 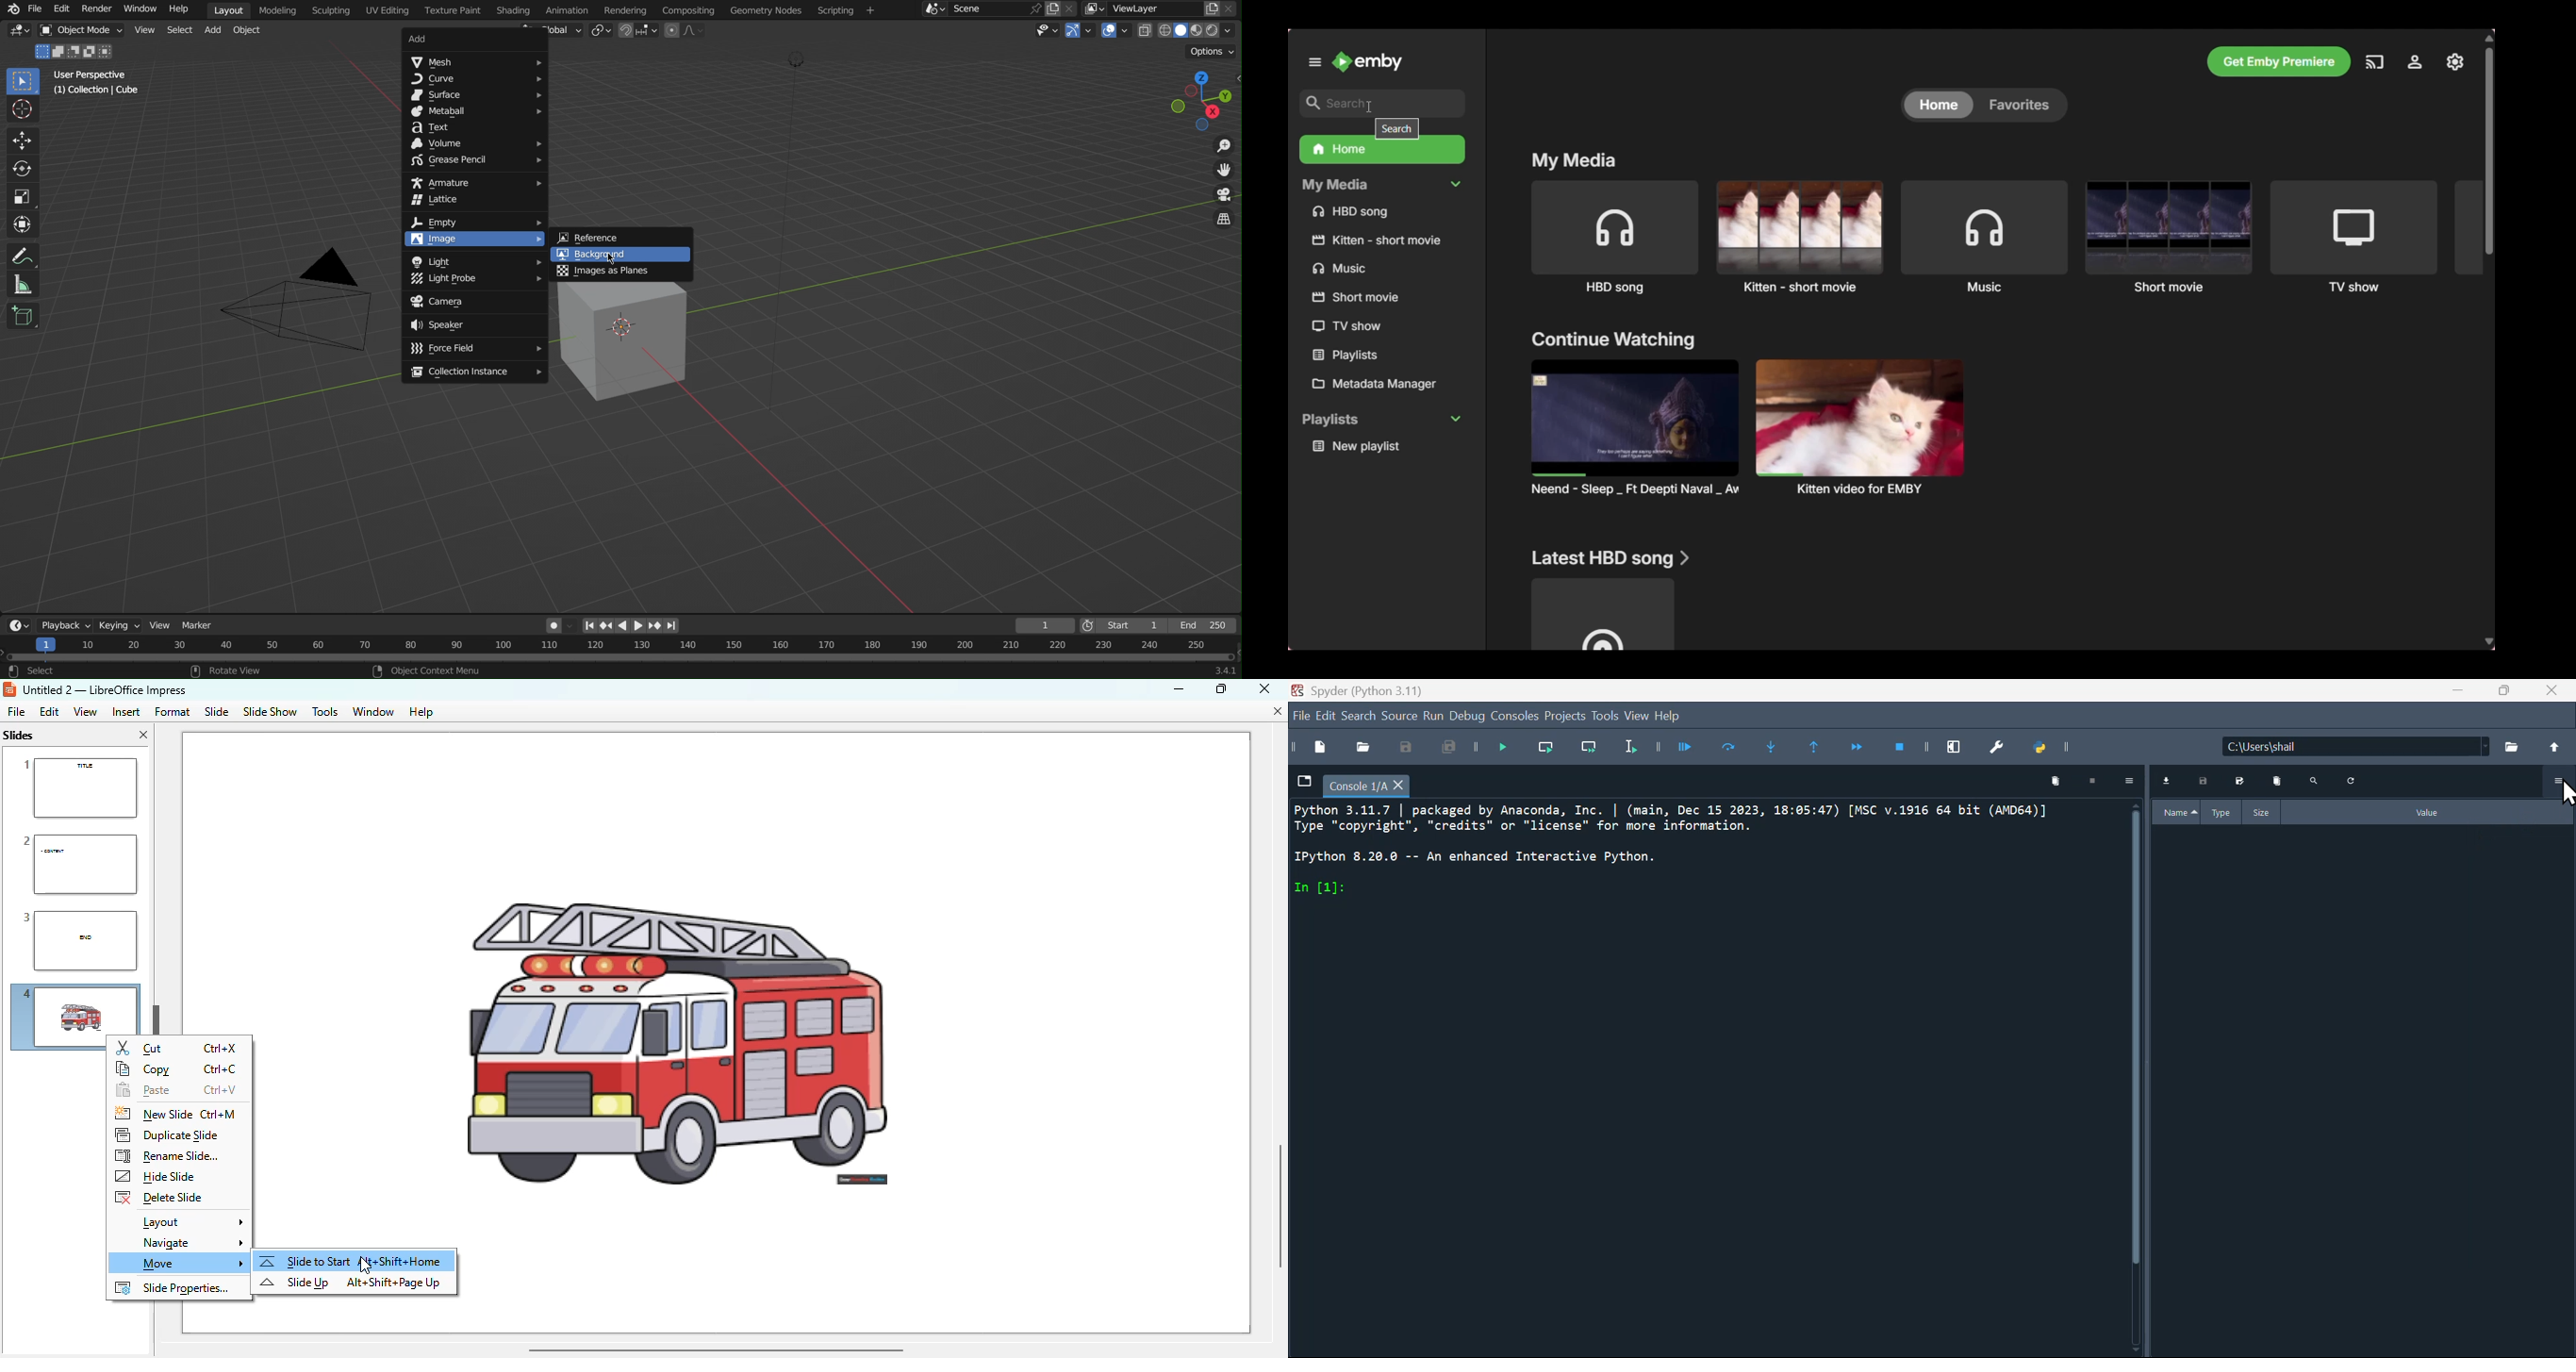 I want to click on Unpin left panel, so click(x=1316, y=62).